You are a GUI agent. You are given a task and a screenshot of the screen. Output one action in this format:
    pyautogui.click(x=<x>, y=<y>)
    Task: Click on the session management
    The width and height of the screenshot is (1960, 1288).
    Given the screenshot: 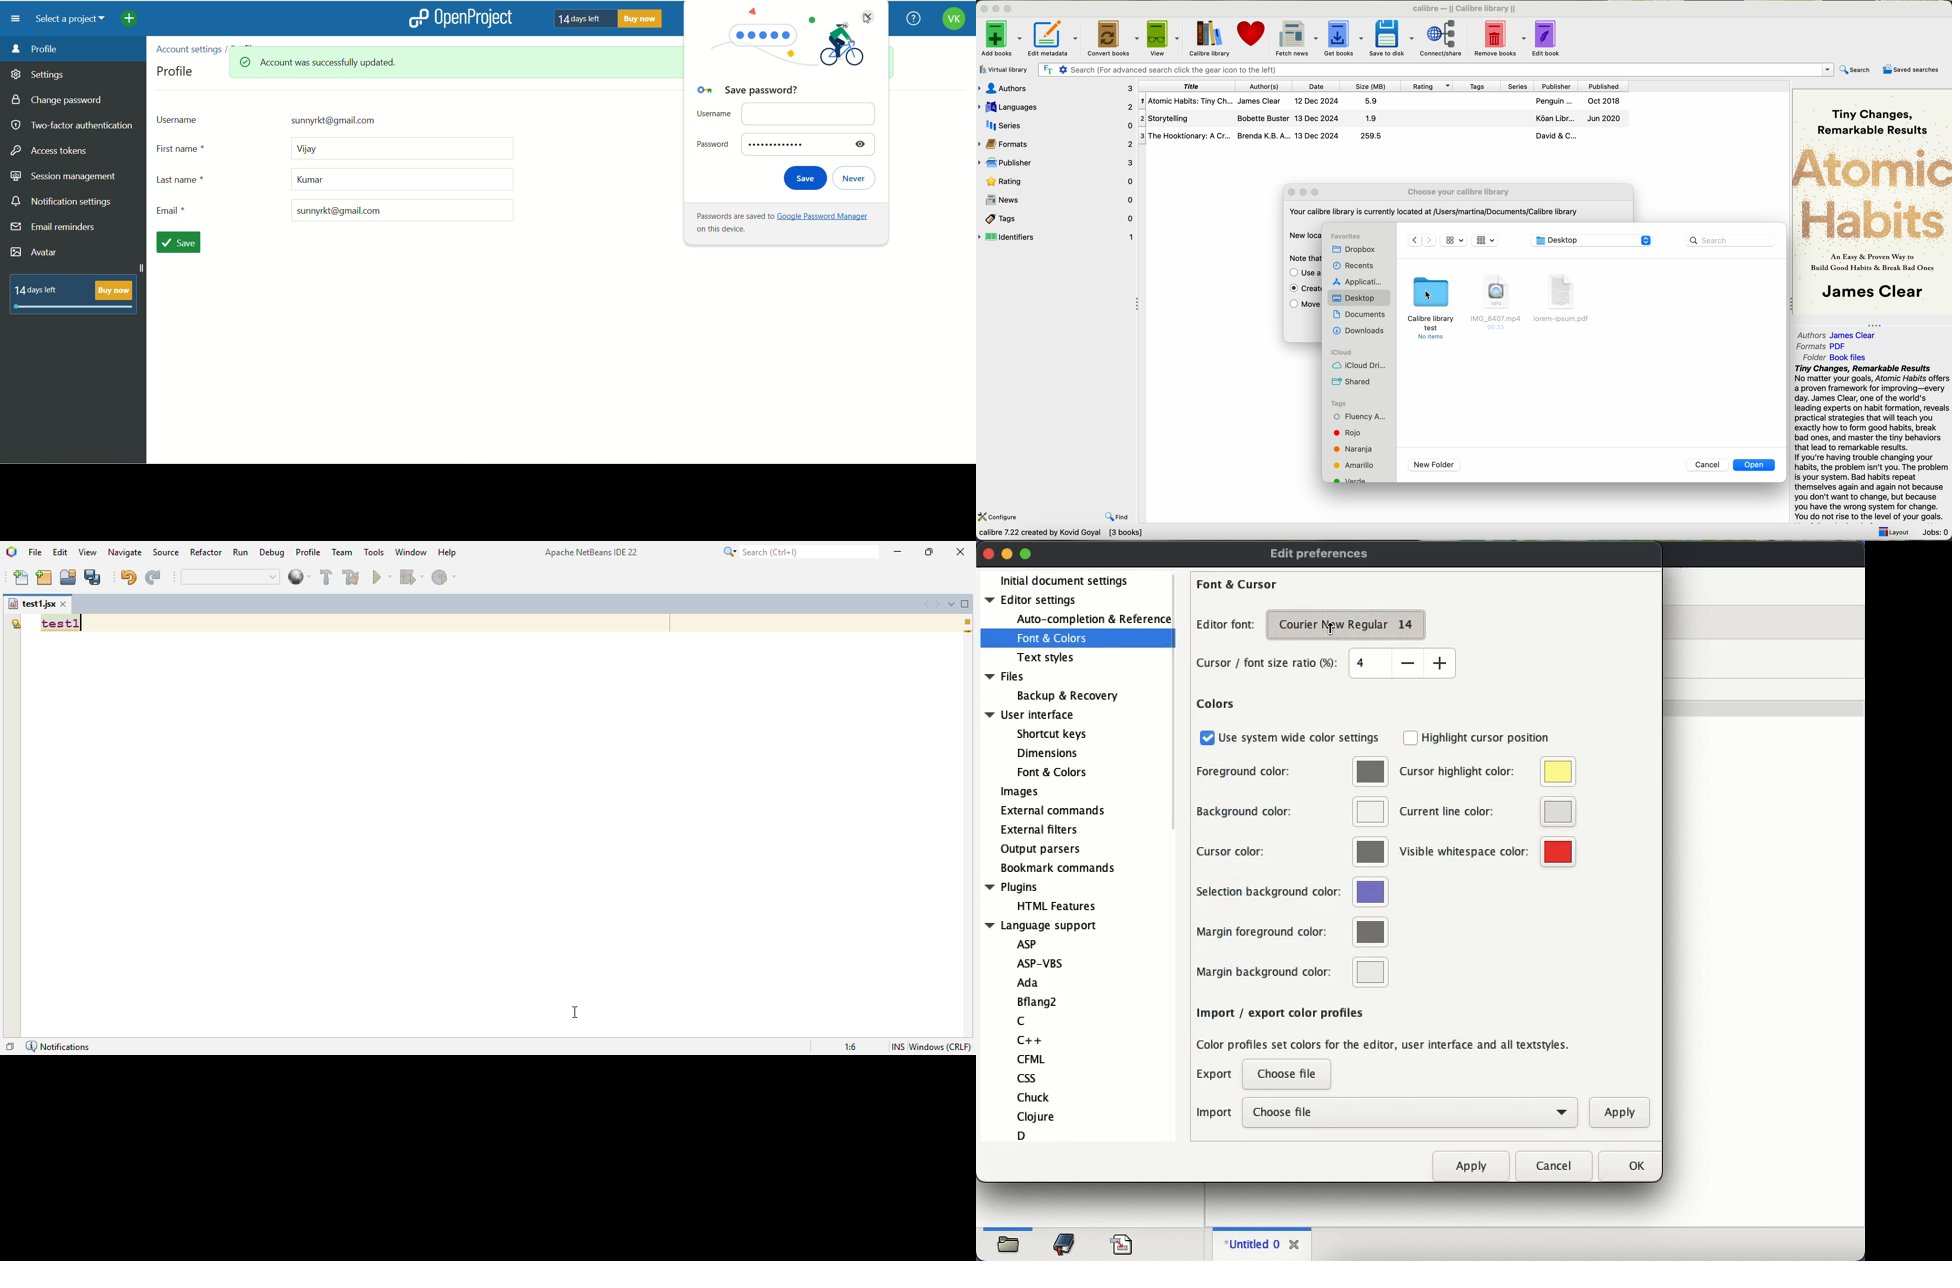 What is the action you would take?
    pyautogui.click(x=64, y=177)
    